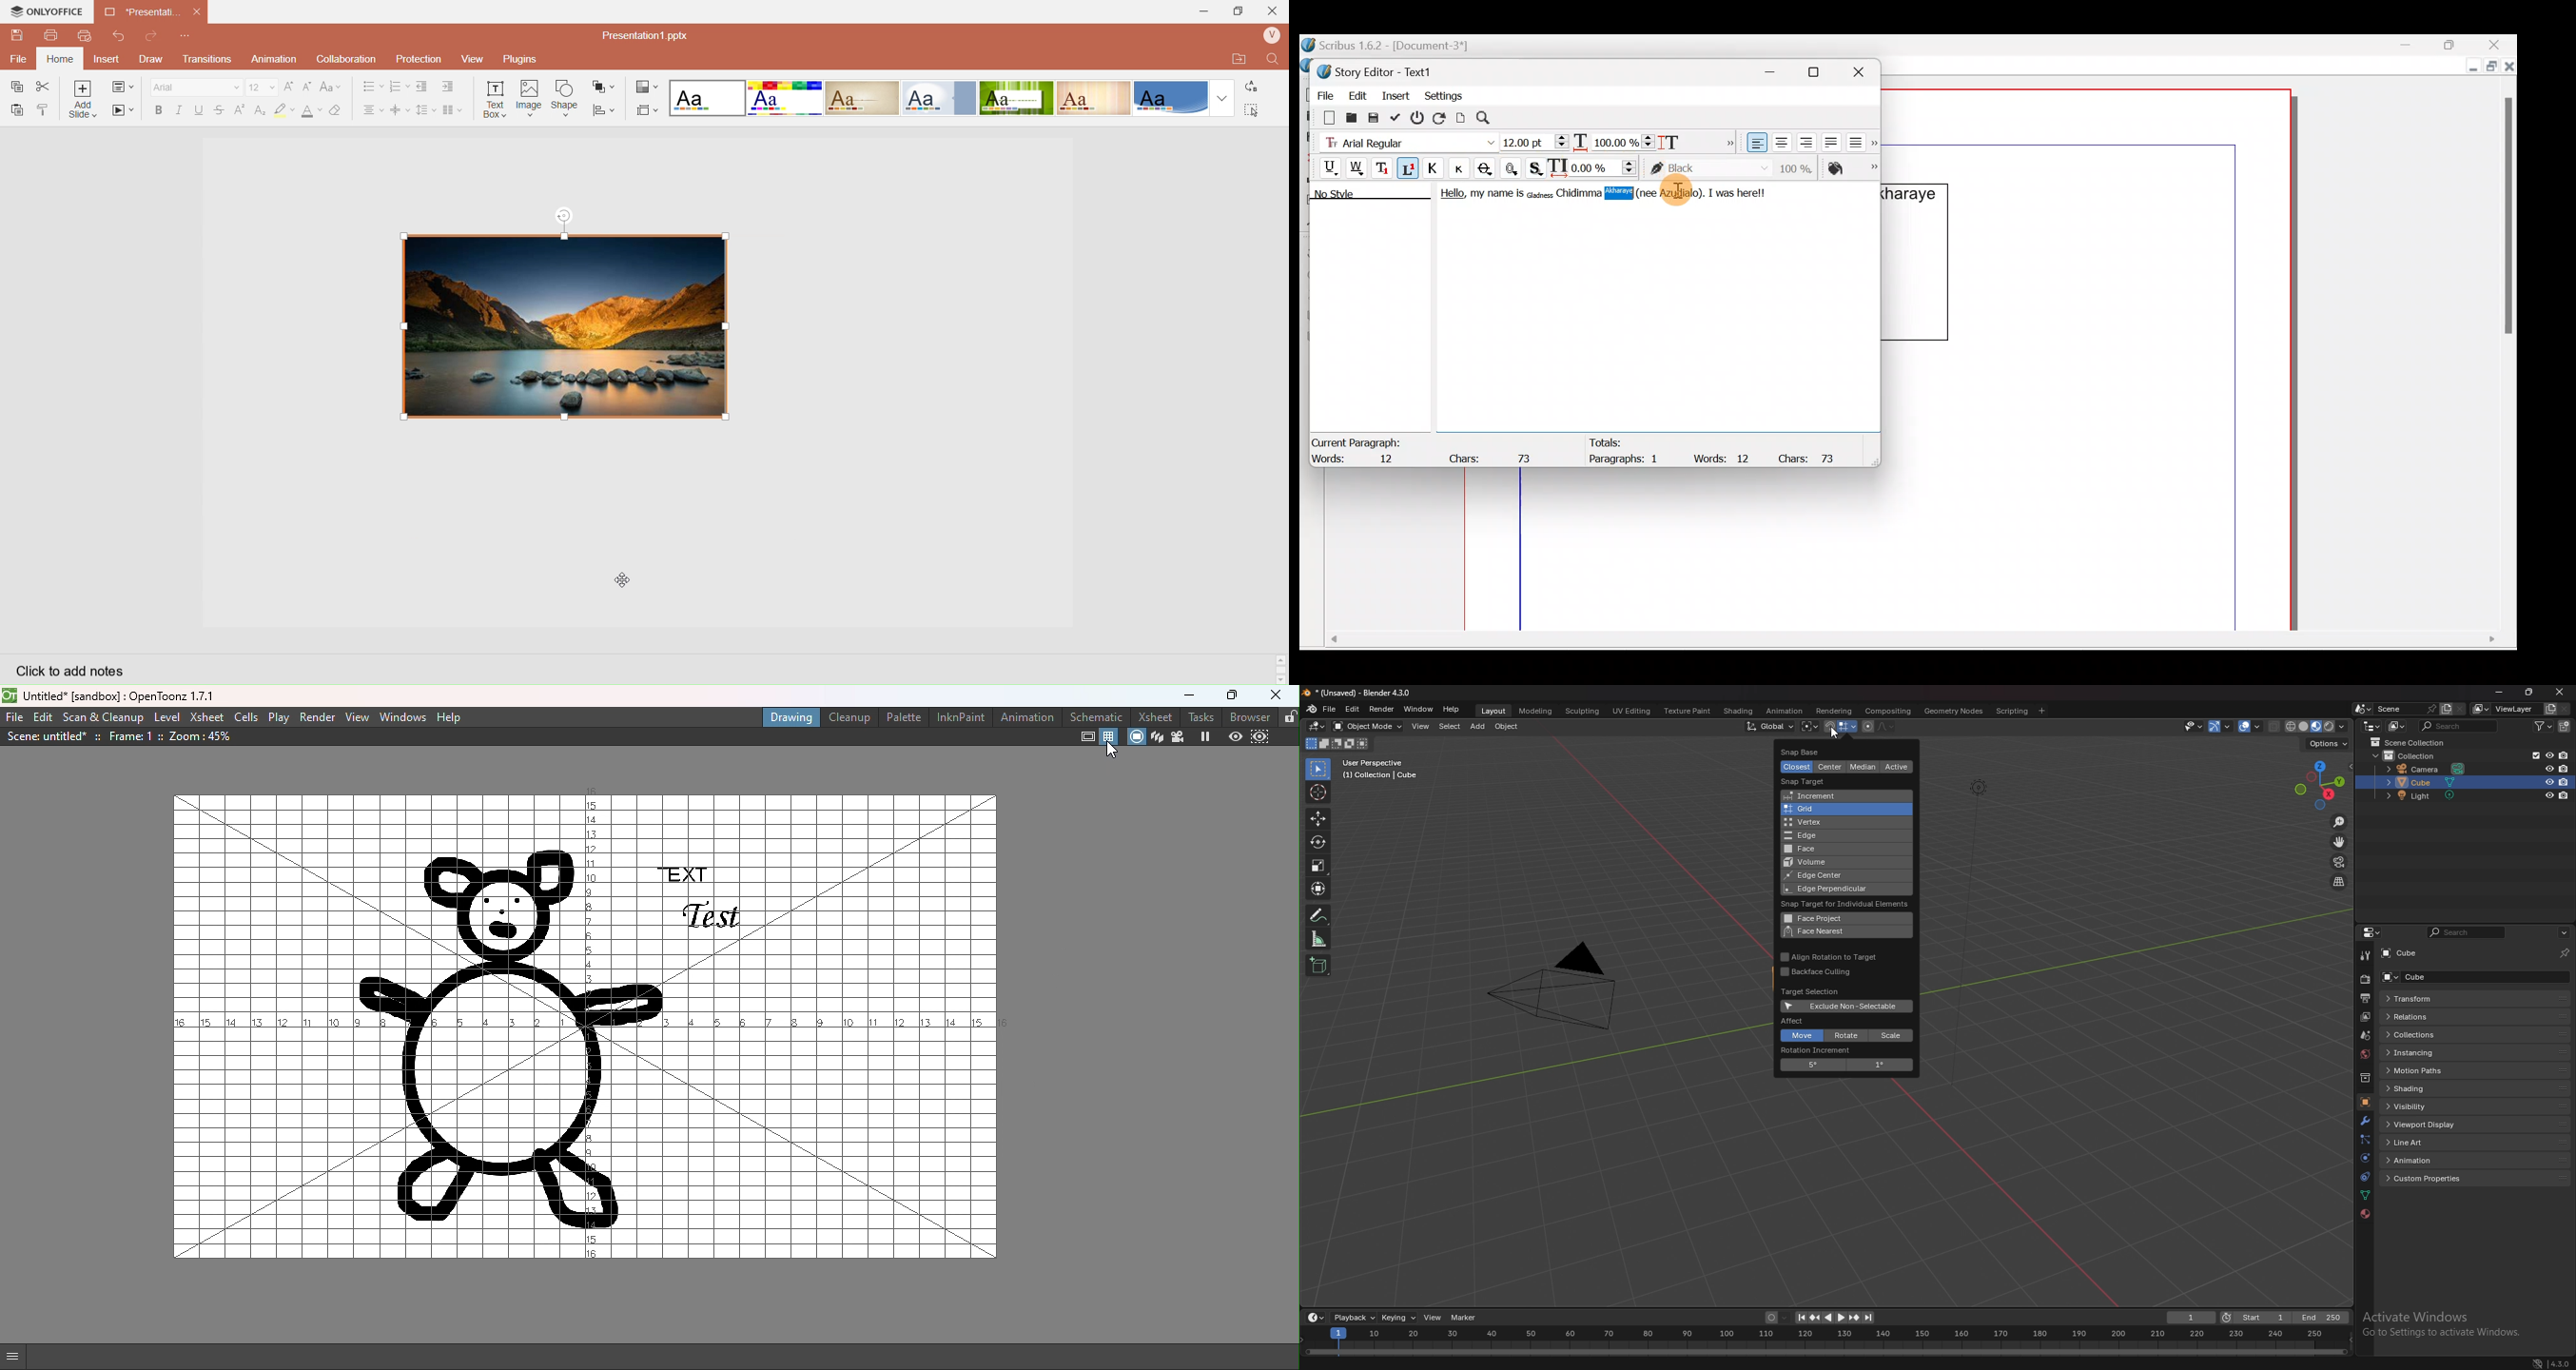 This screenshot has height=1372, width=2576. What do you see at coordinates (570, 325) in the screenshot?
I see `re sized image` at bounding box center [570, 325].